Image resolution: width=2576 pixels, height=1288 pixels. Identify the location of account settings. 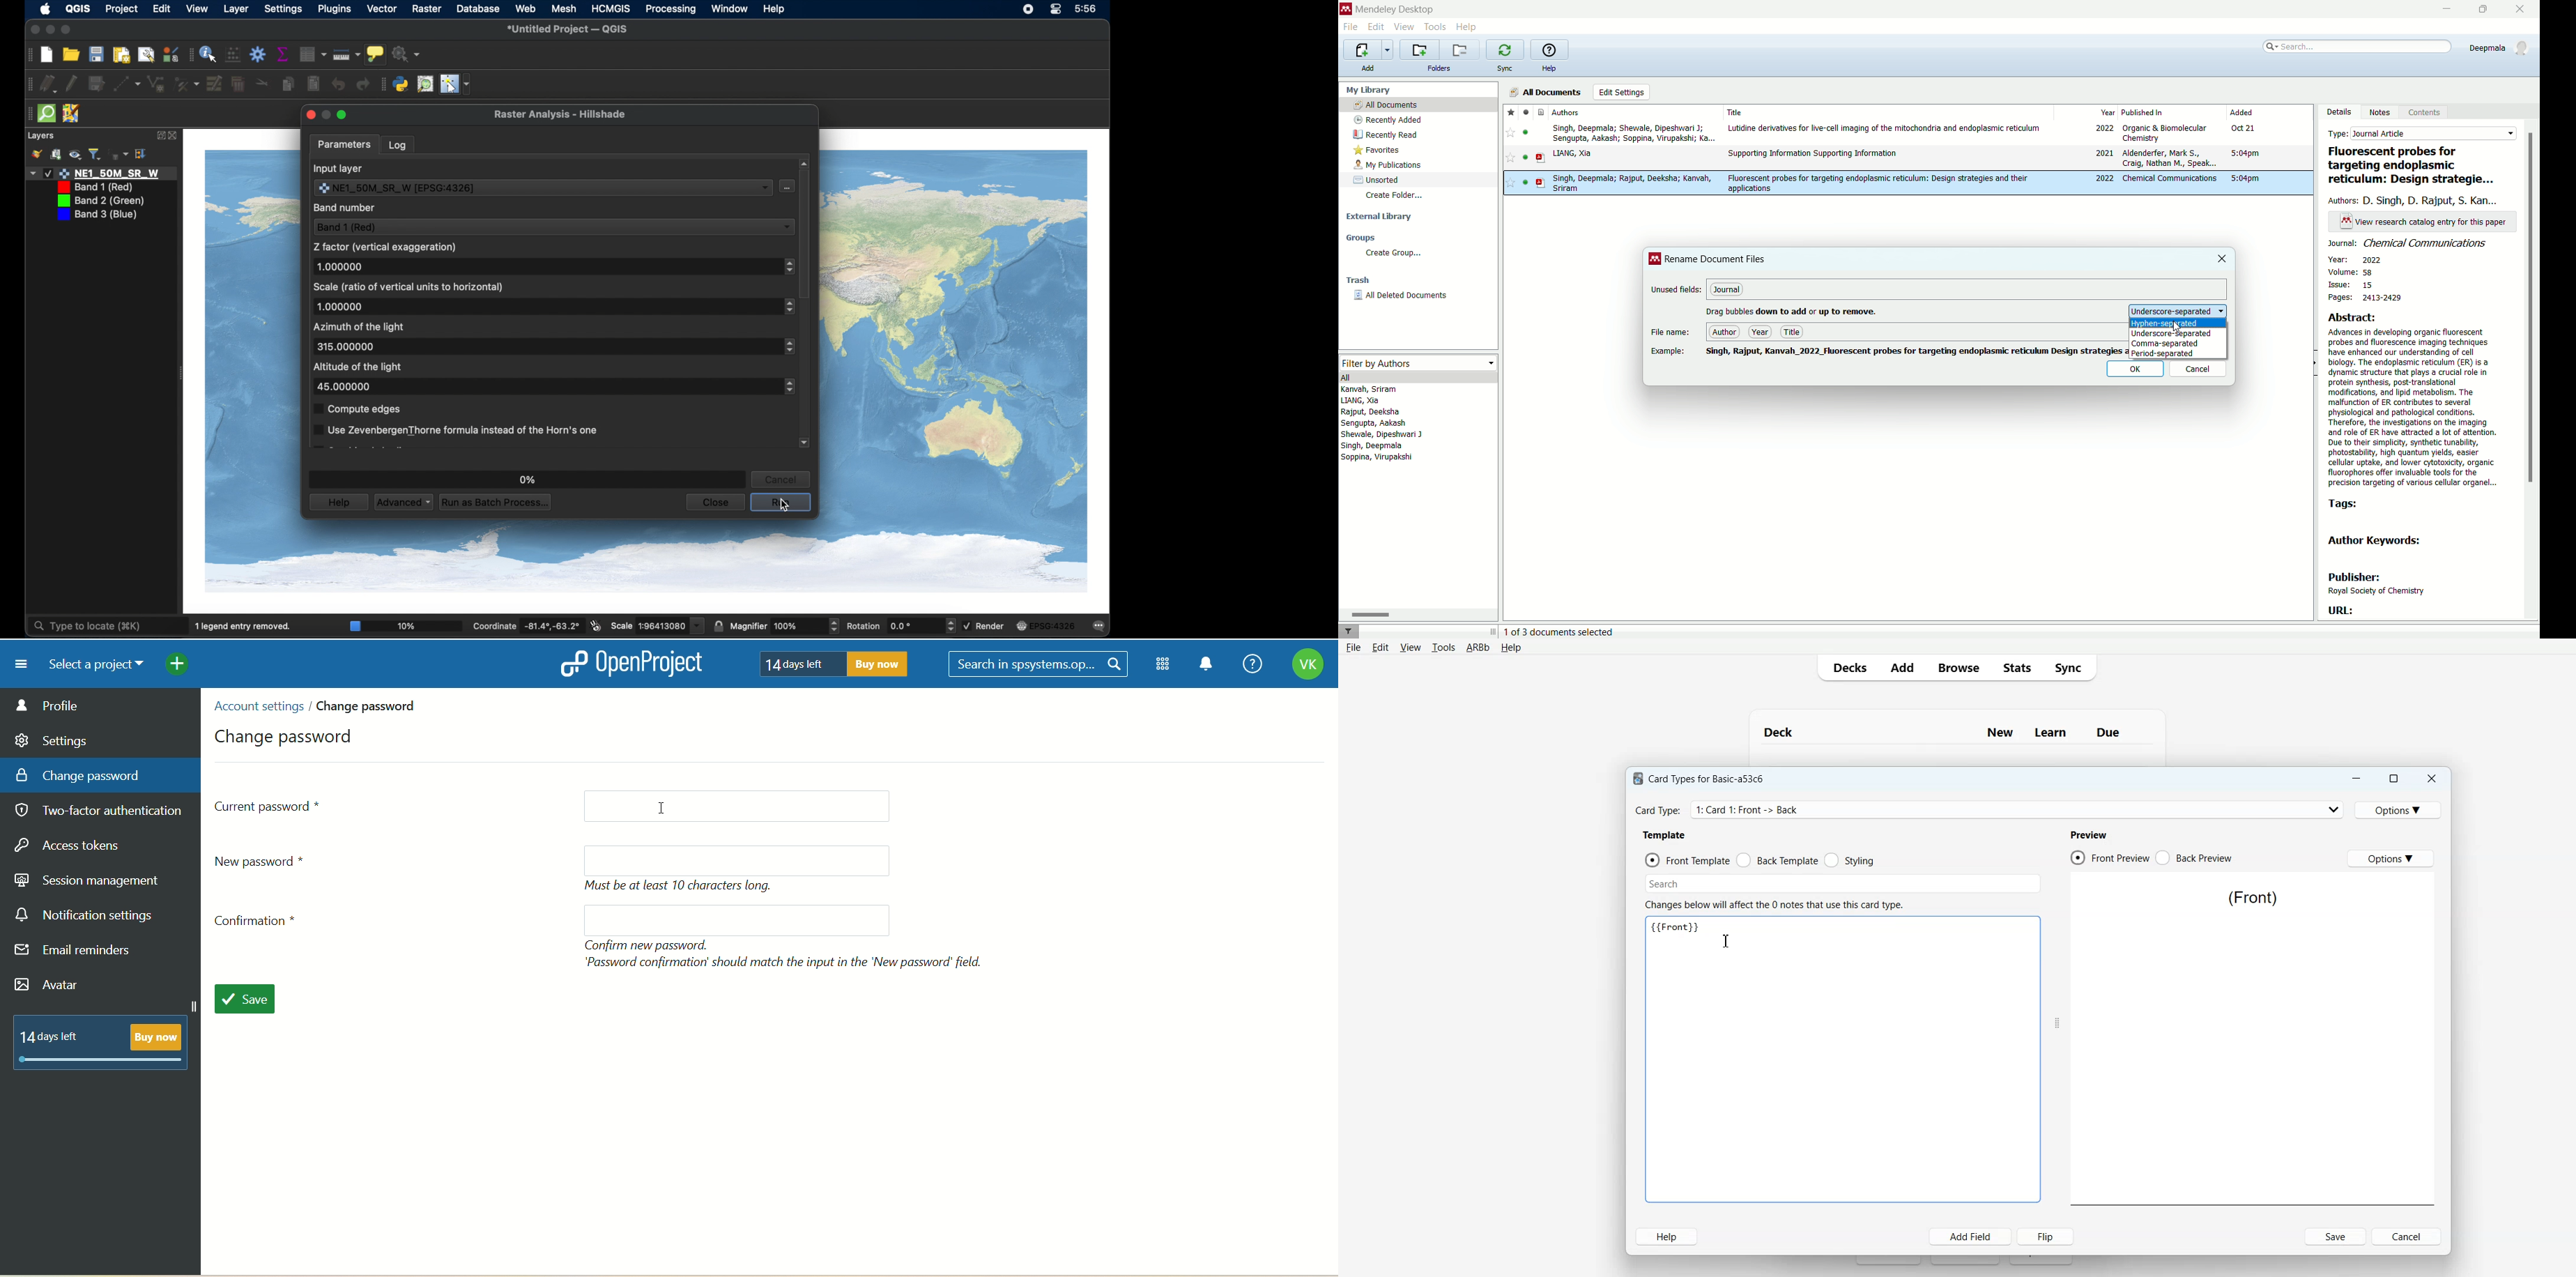
(257, 706).